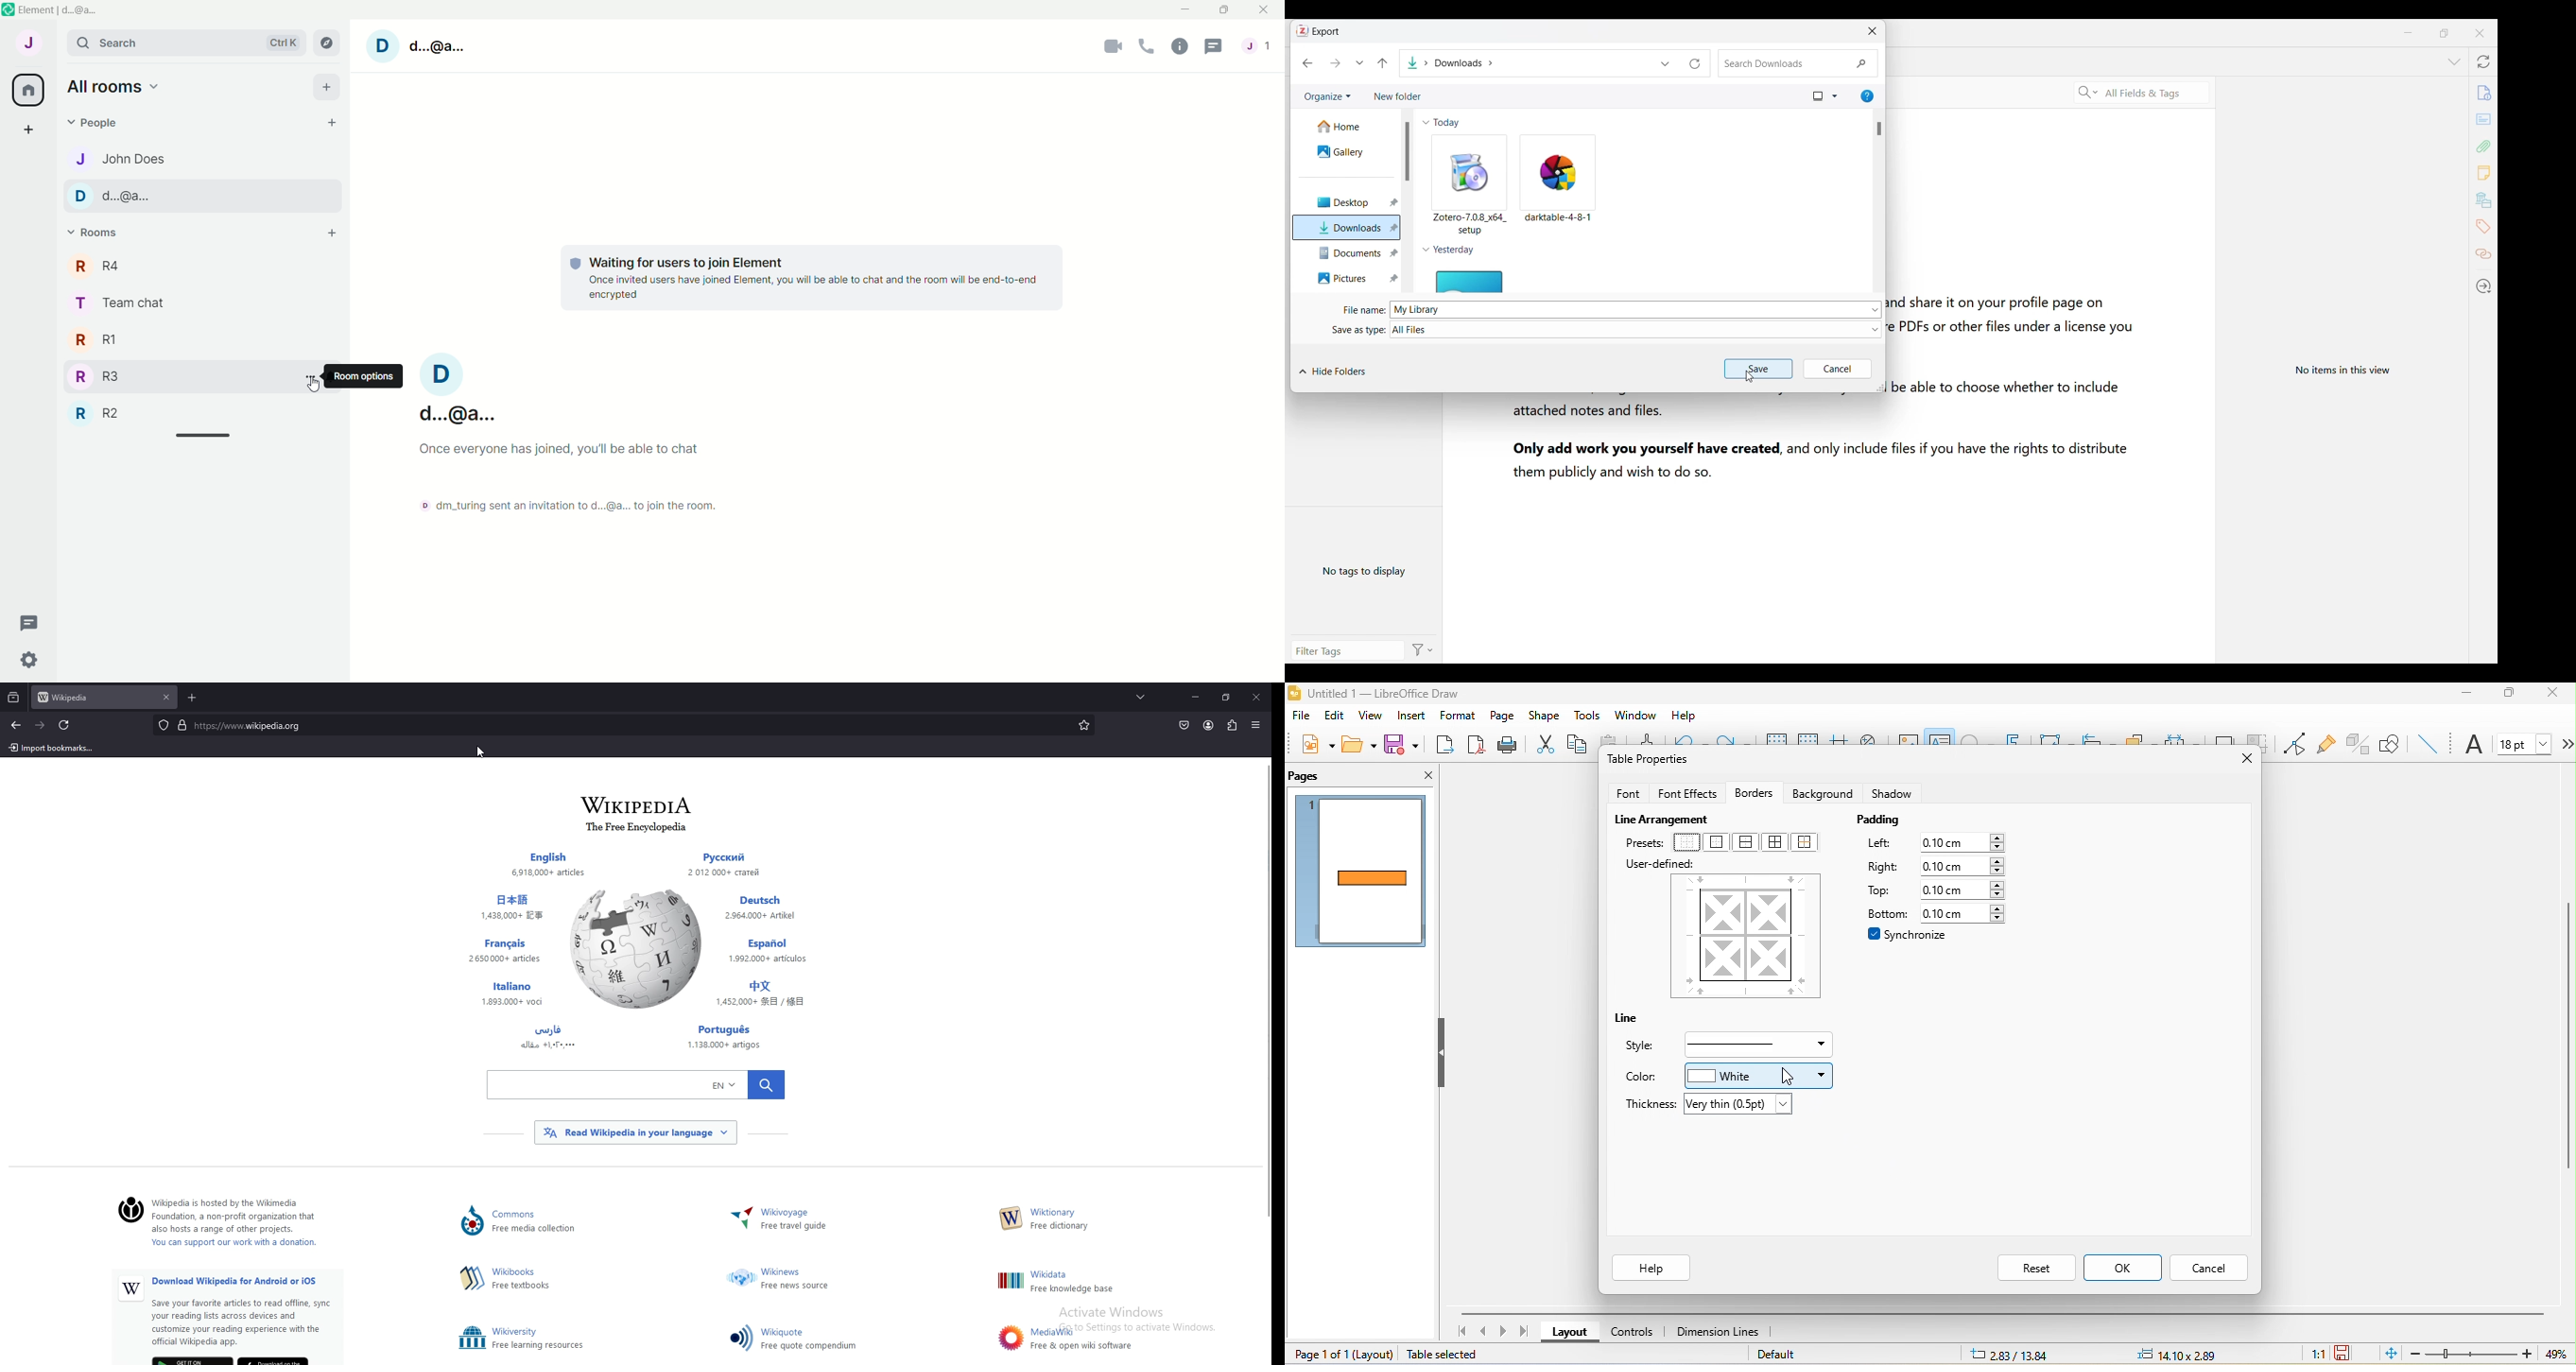 The image size is (2576, 1372). Describe the element at coordinates (472, 1338) in the screenshot. I see `` at that location.